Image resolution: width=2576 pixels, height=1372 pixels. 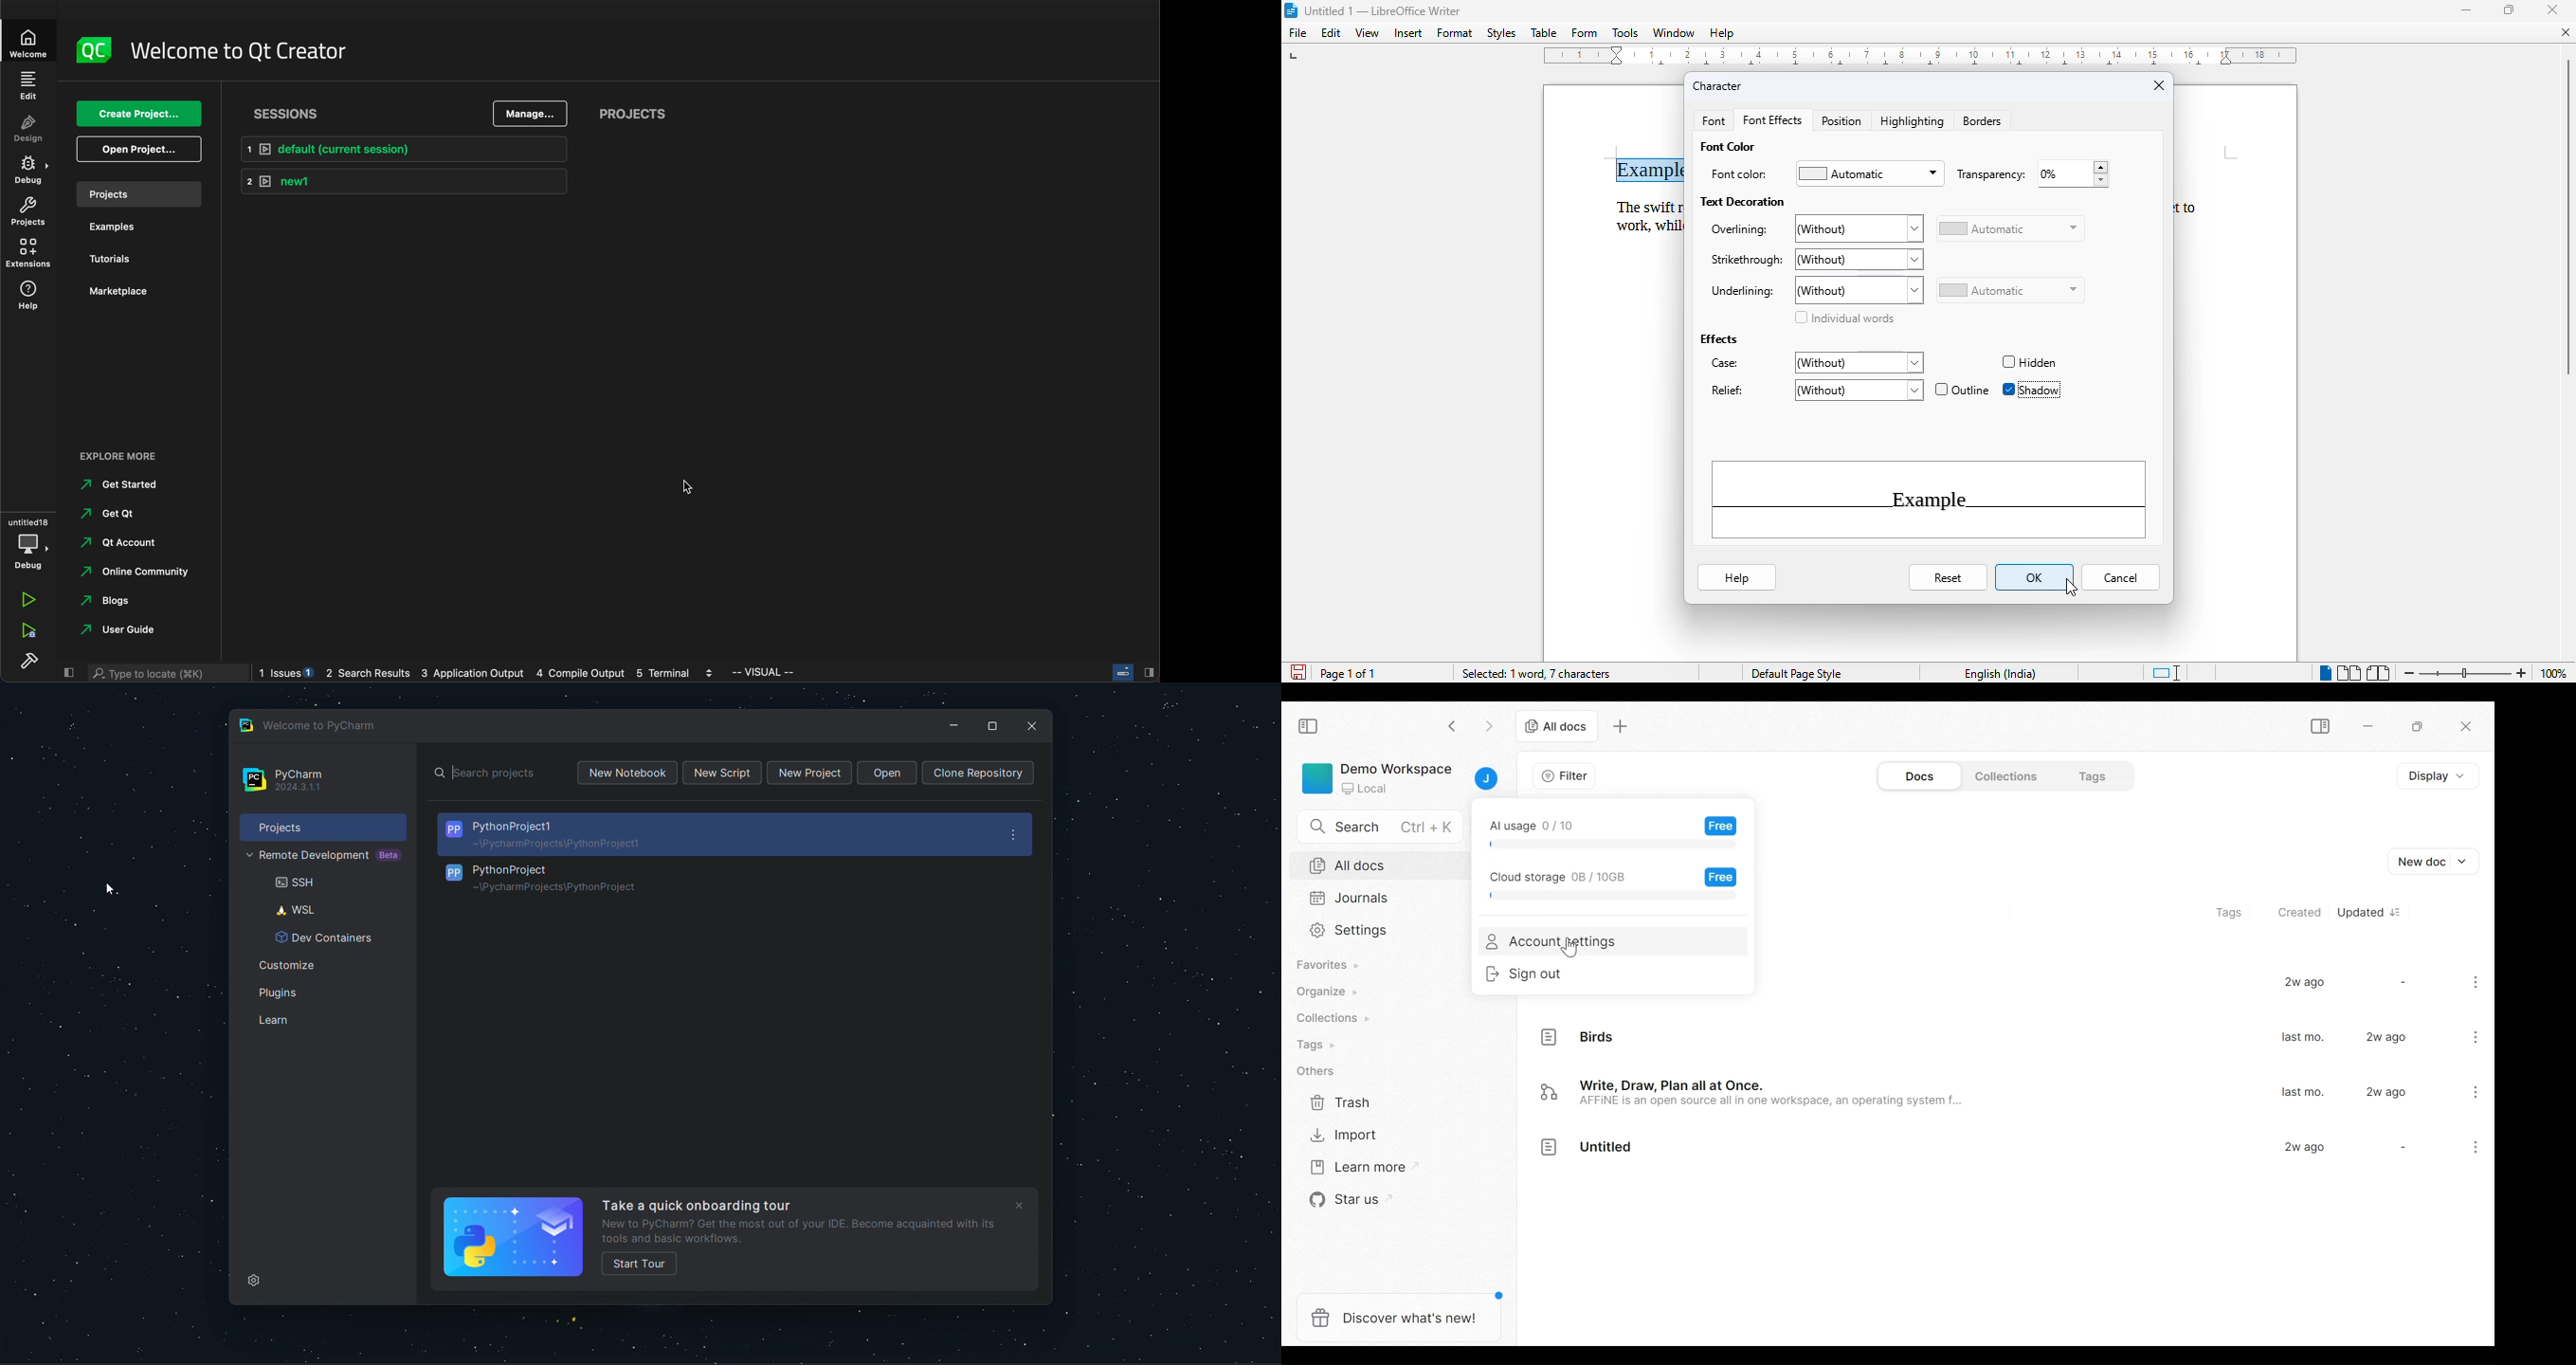 I want to click on font color, so click(x=1727, y=146).